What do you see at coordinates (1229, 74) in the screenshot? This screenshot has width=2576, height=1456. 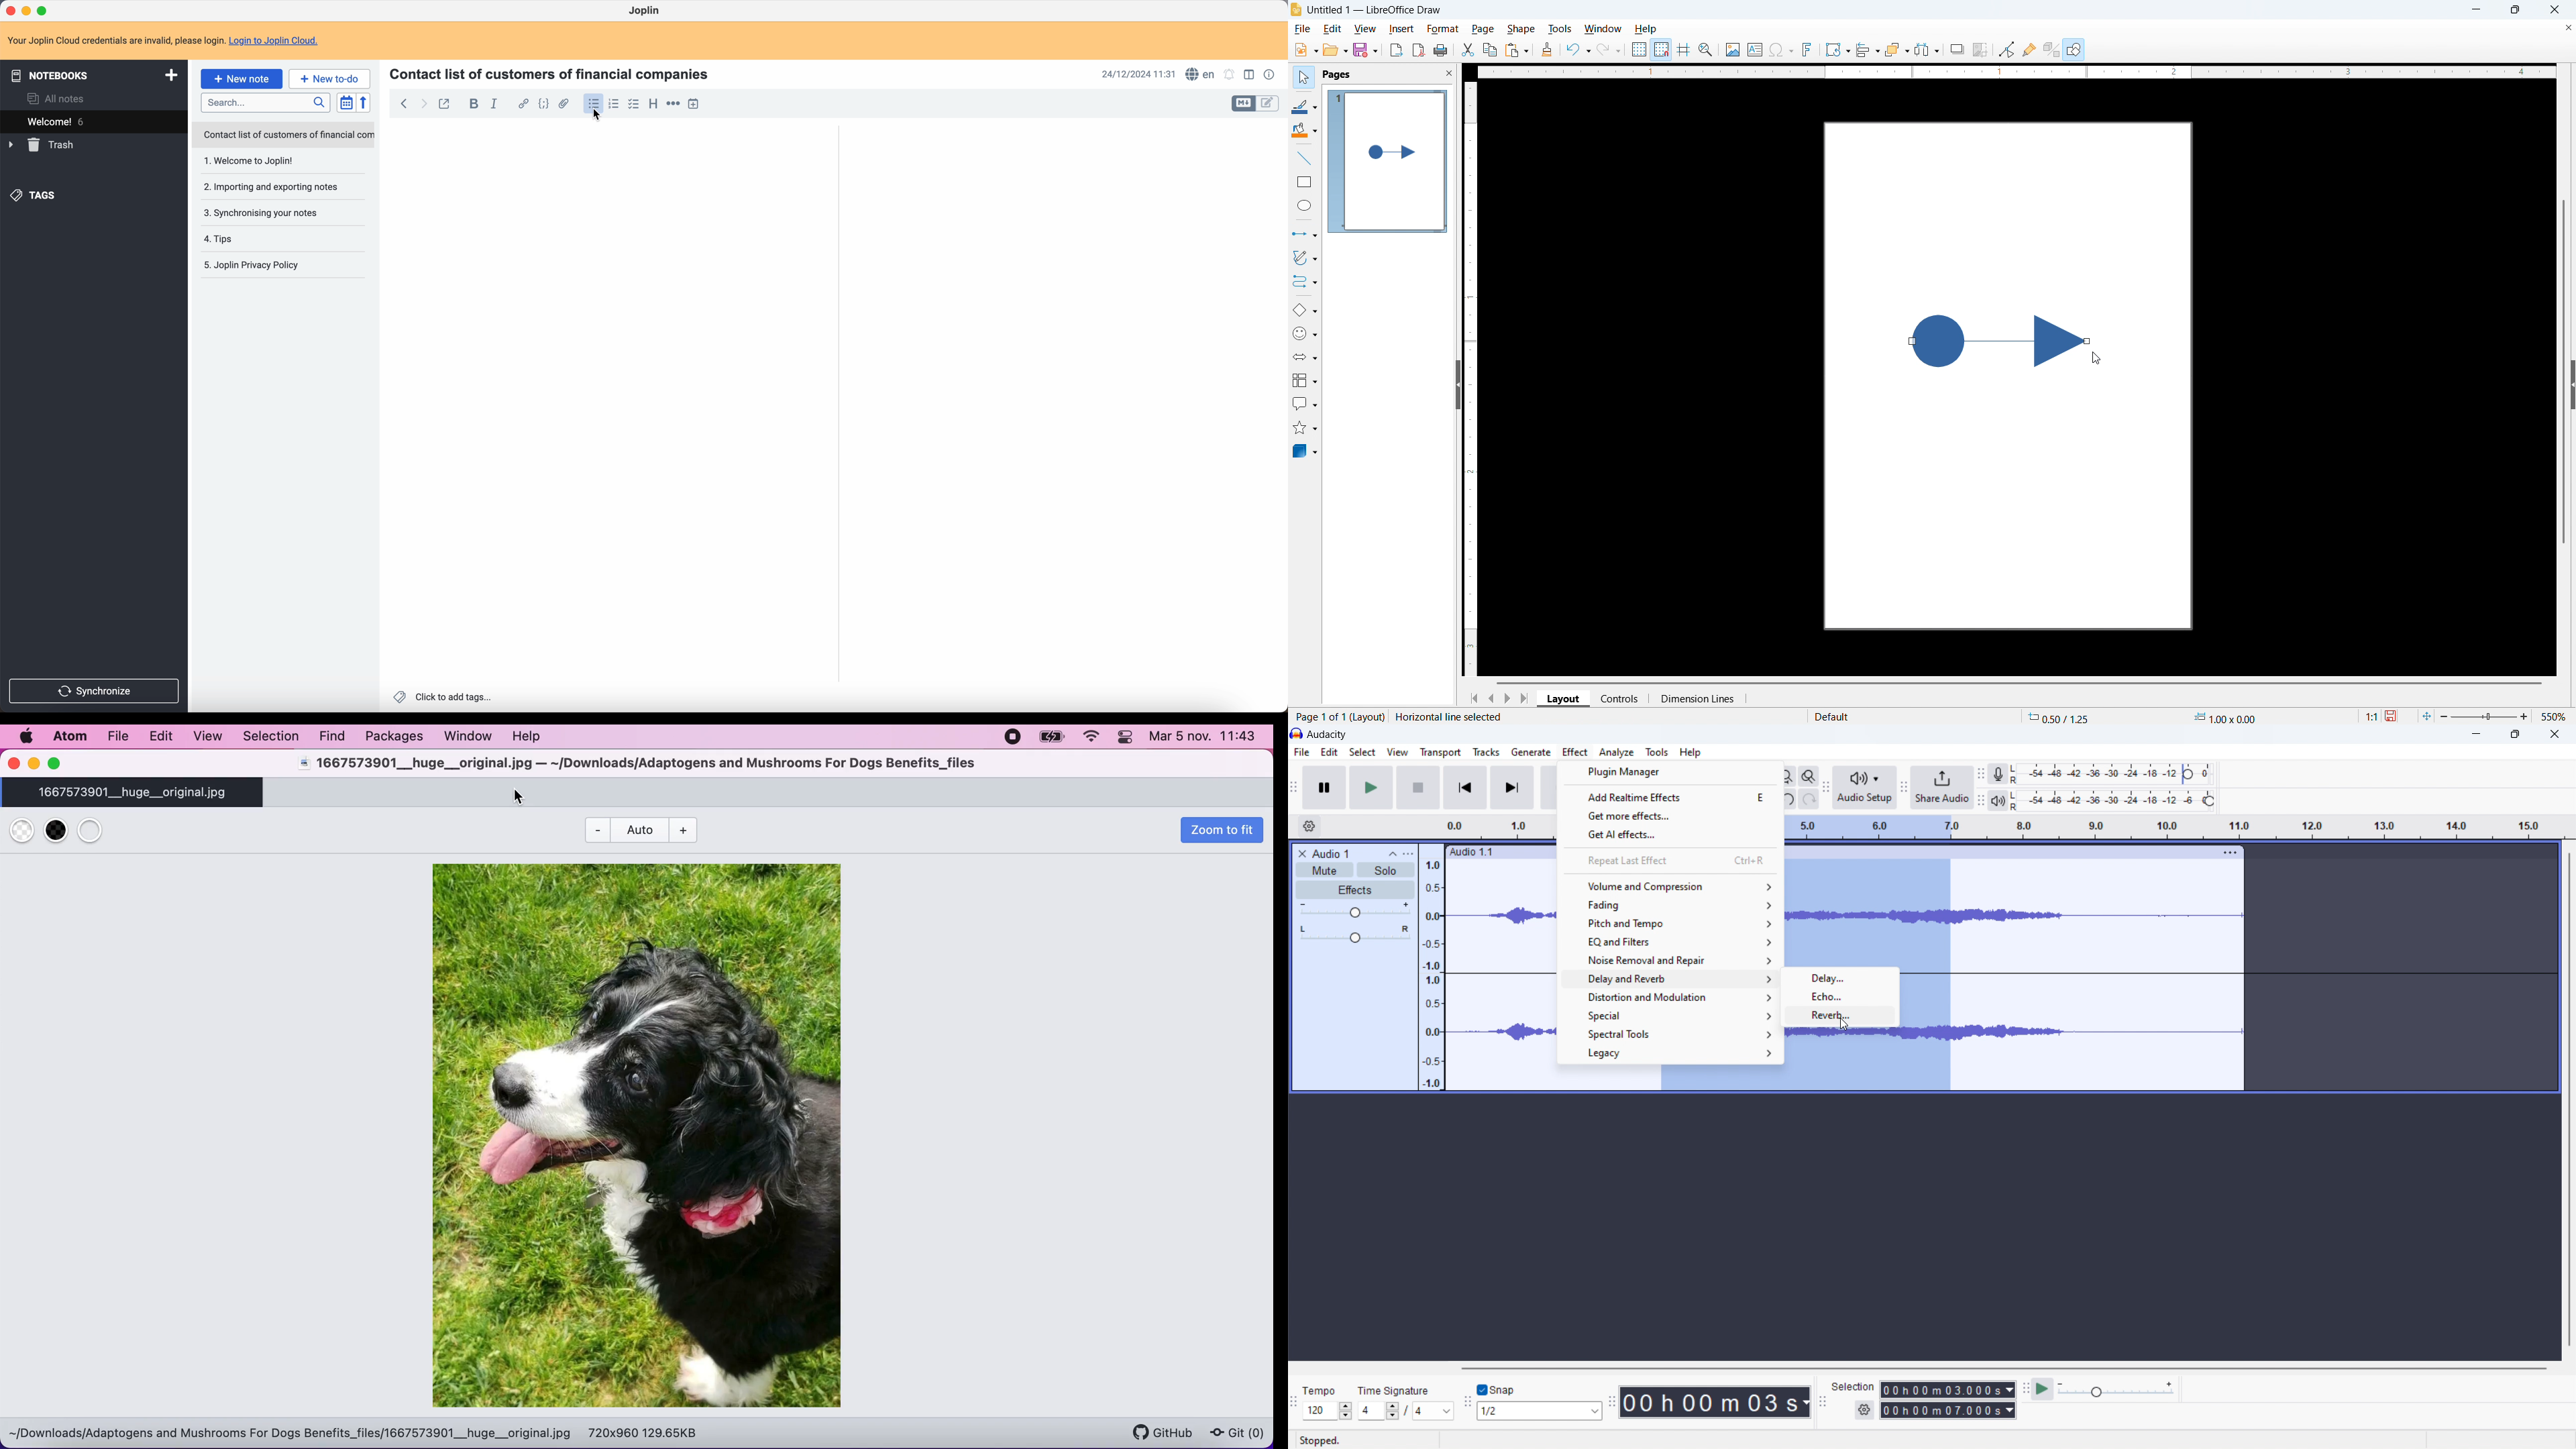 I see `set notifications` at bounding box center [1229, 74].